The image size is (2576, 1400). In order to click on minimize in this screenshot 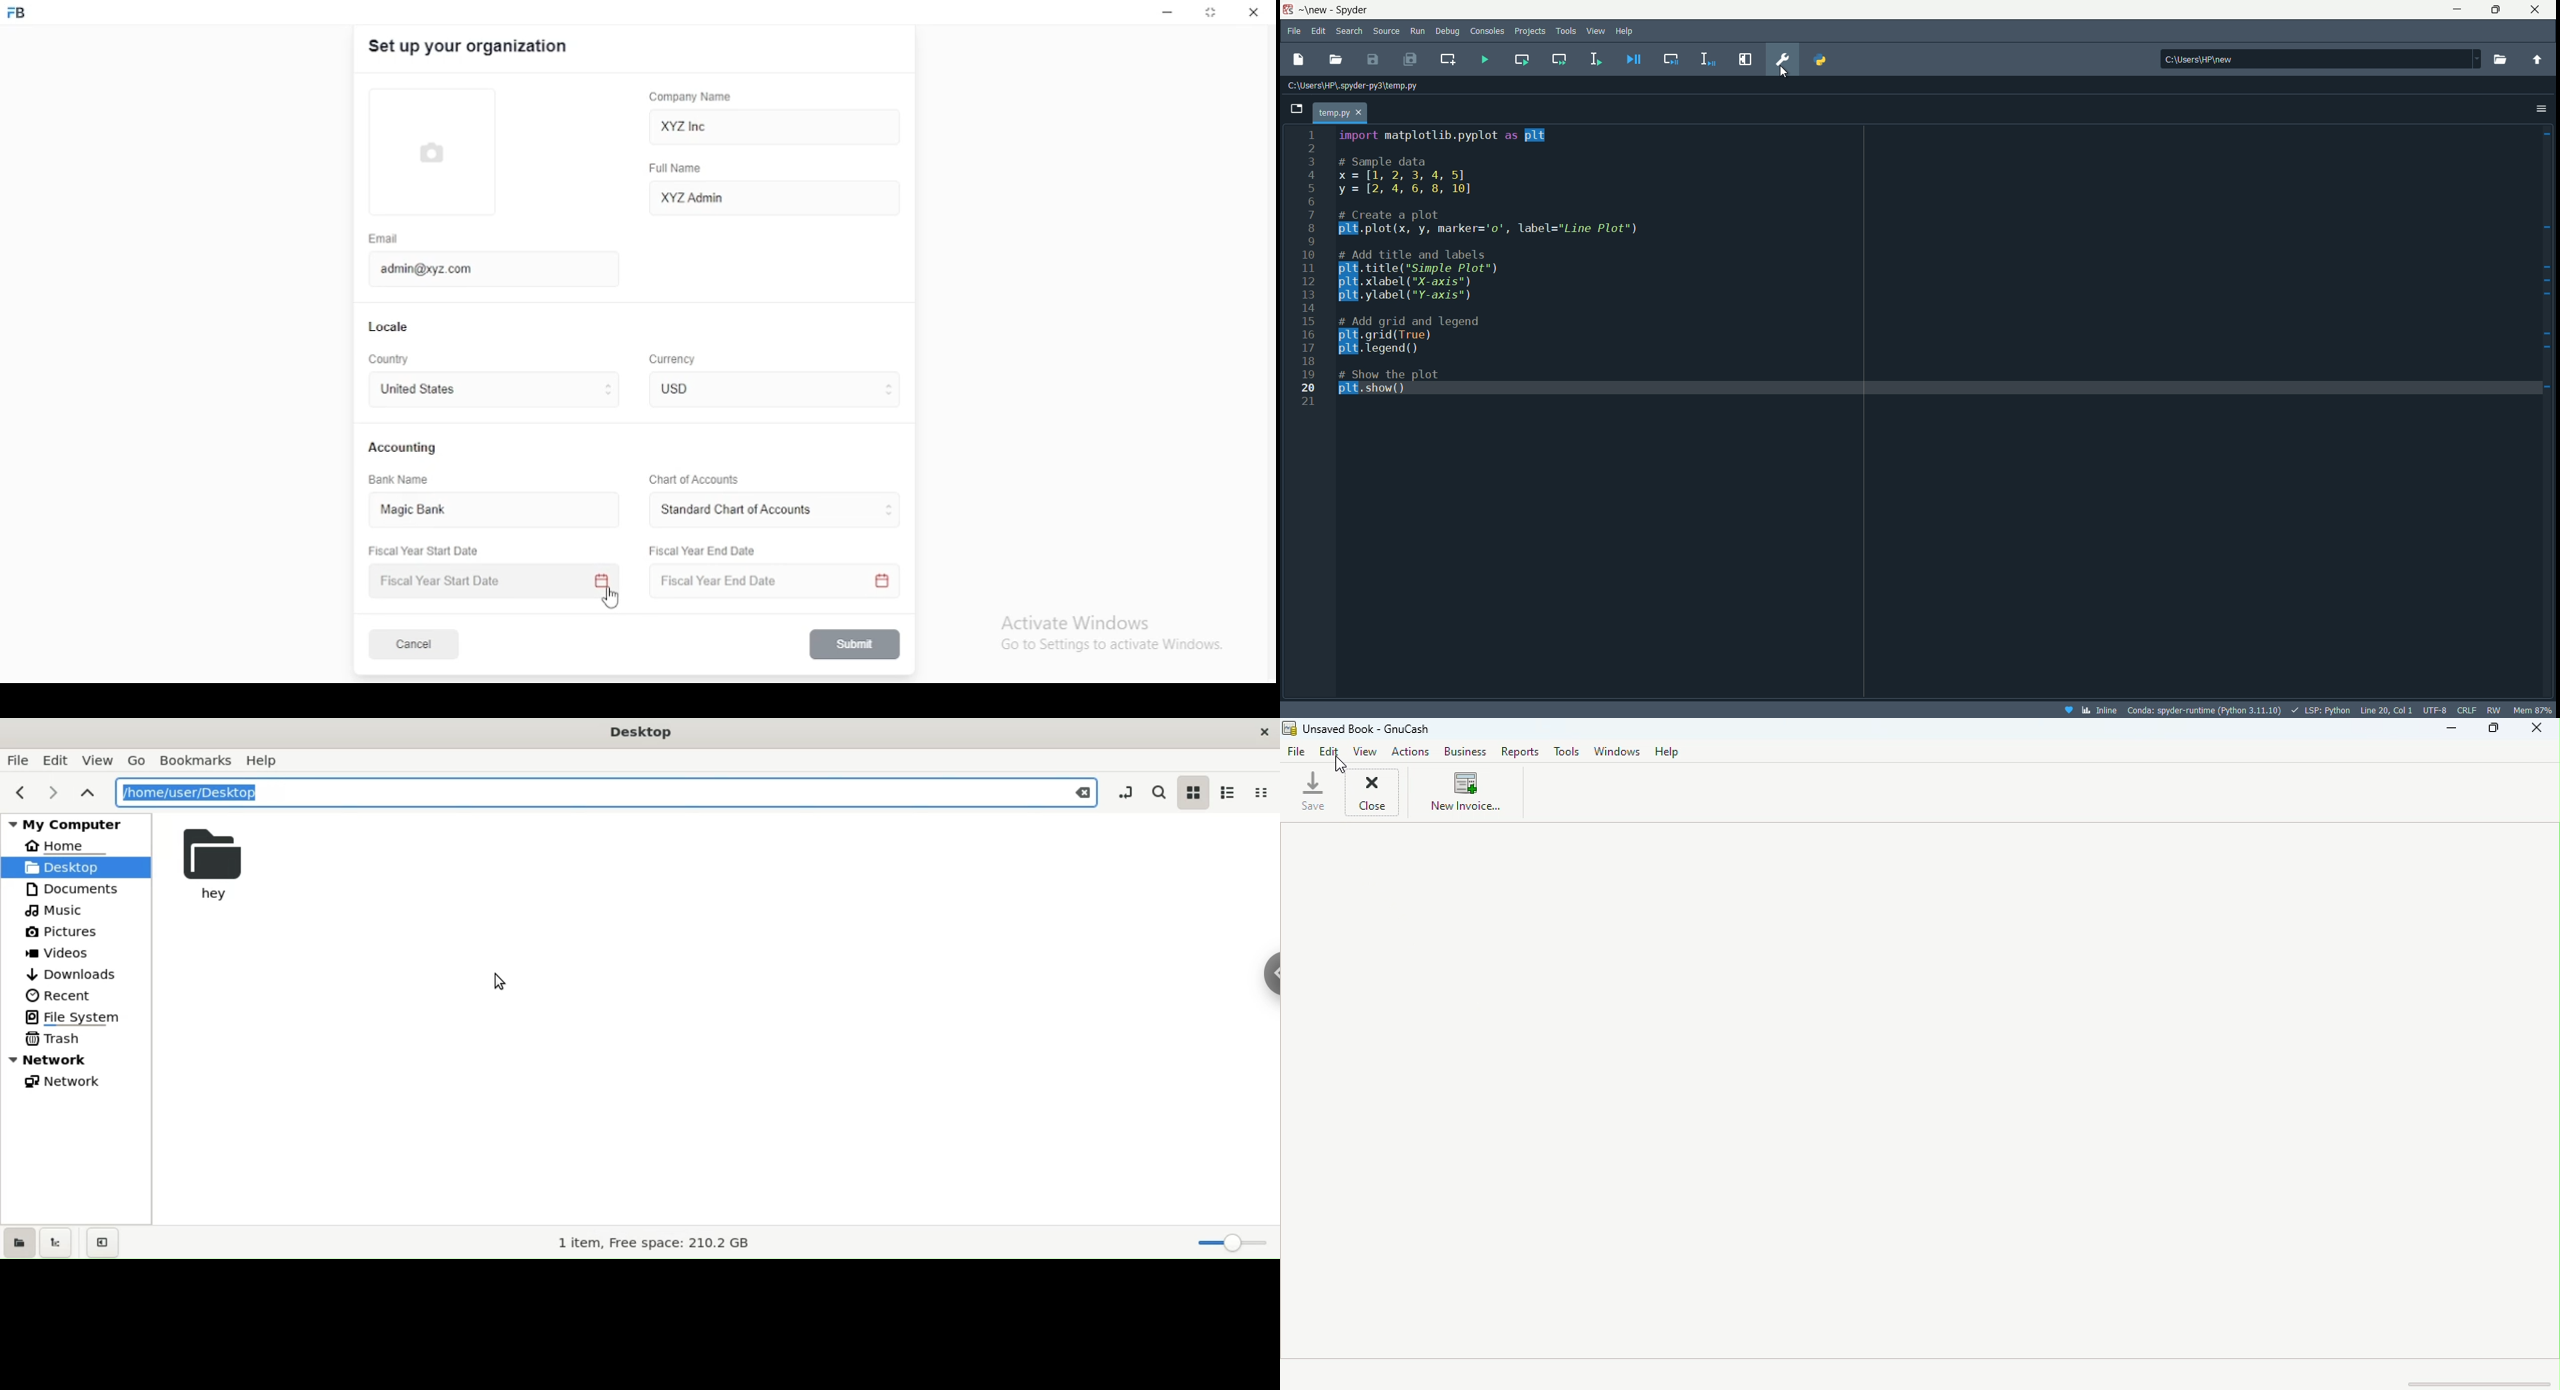, I will do `click(2456, 10)`.